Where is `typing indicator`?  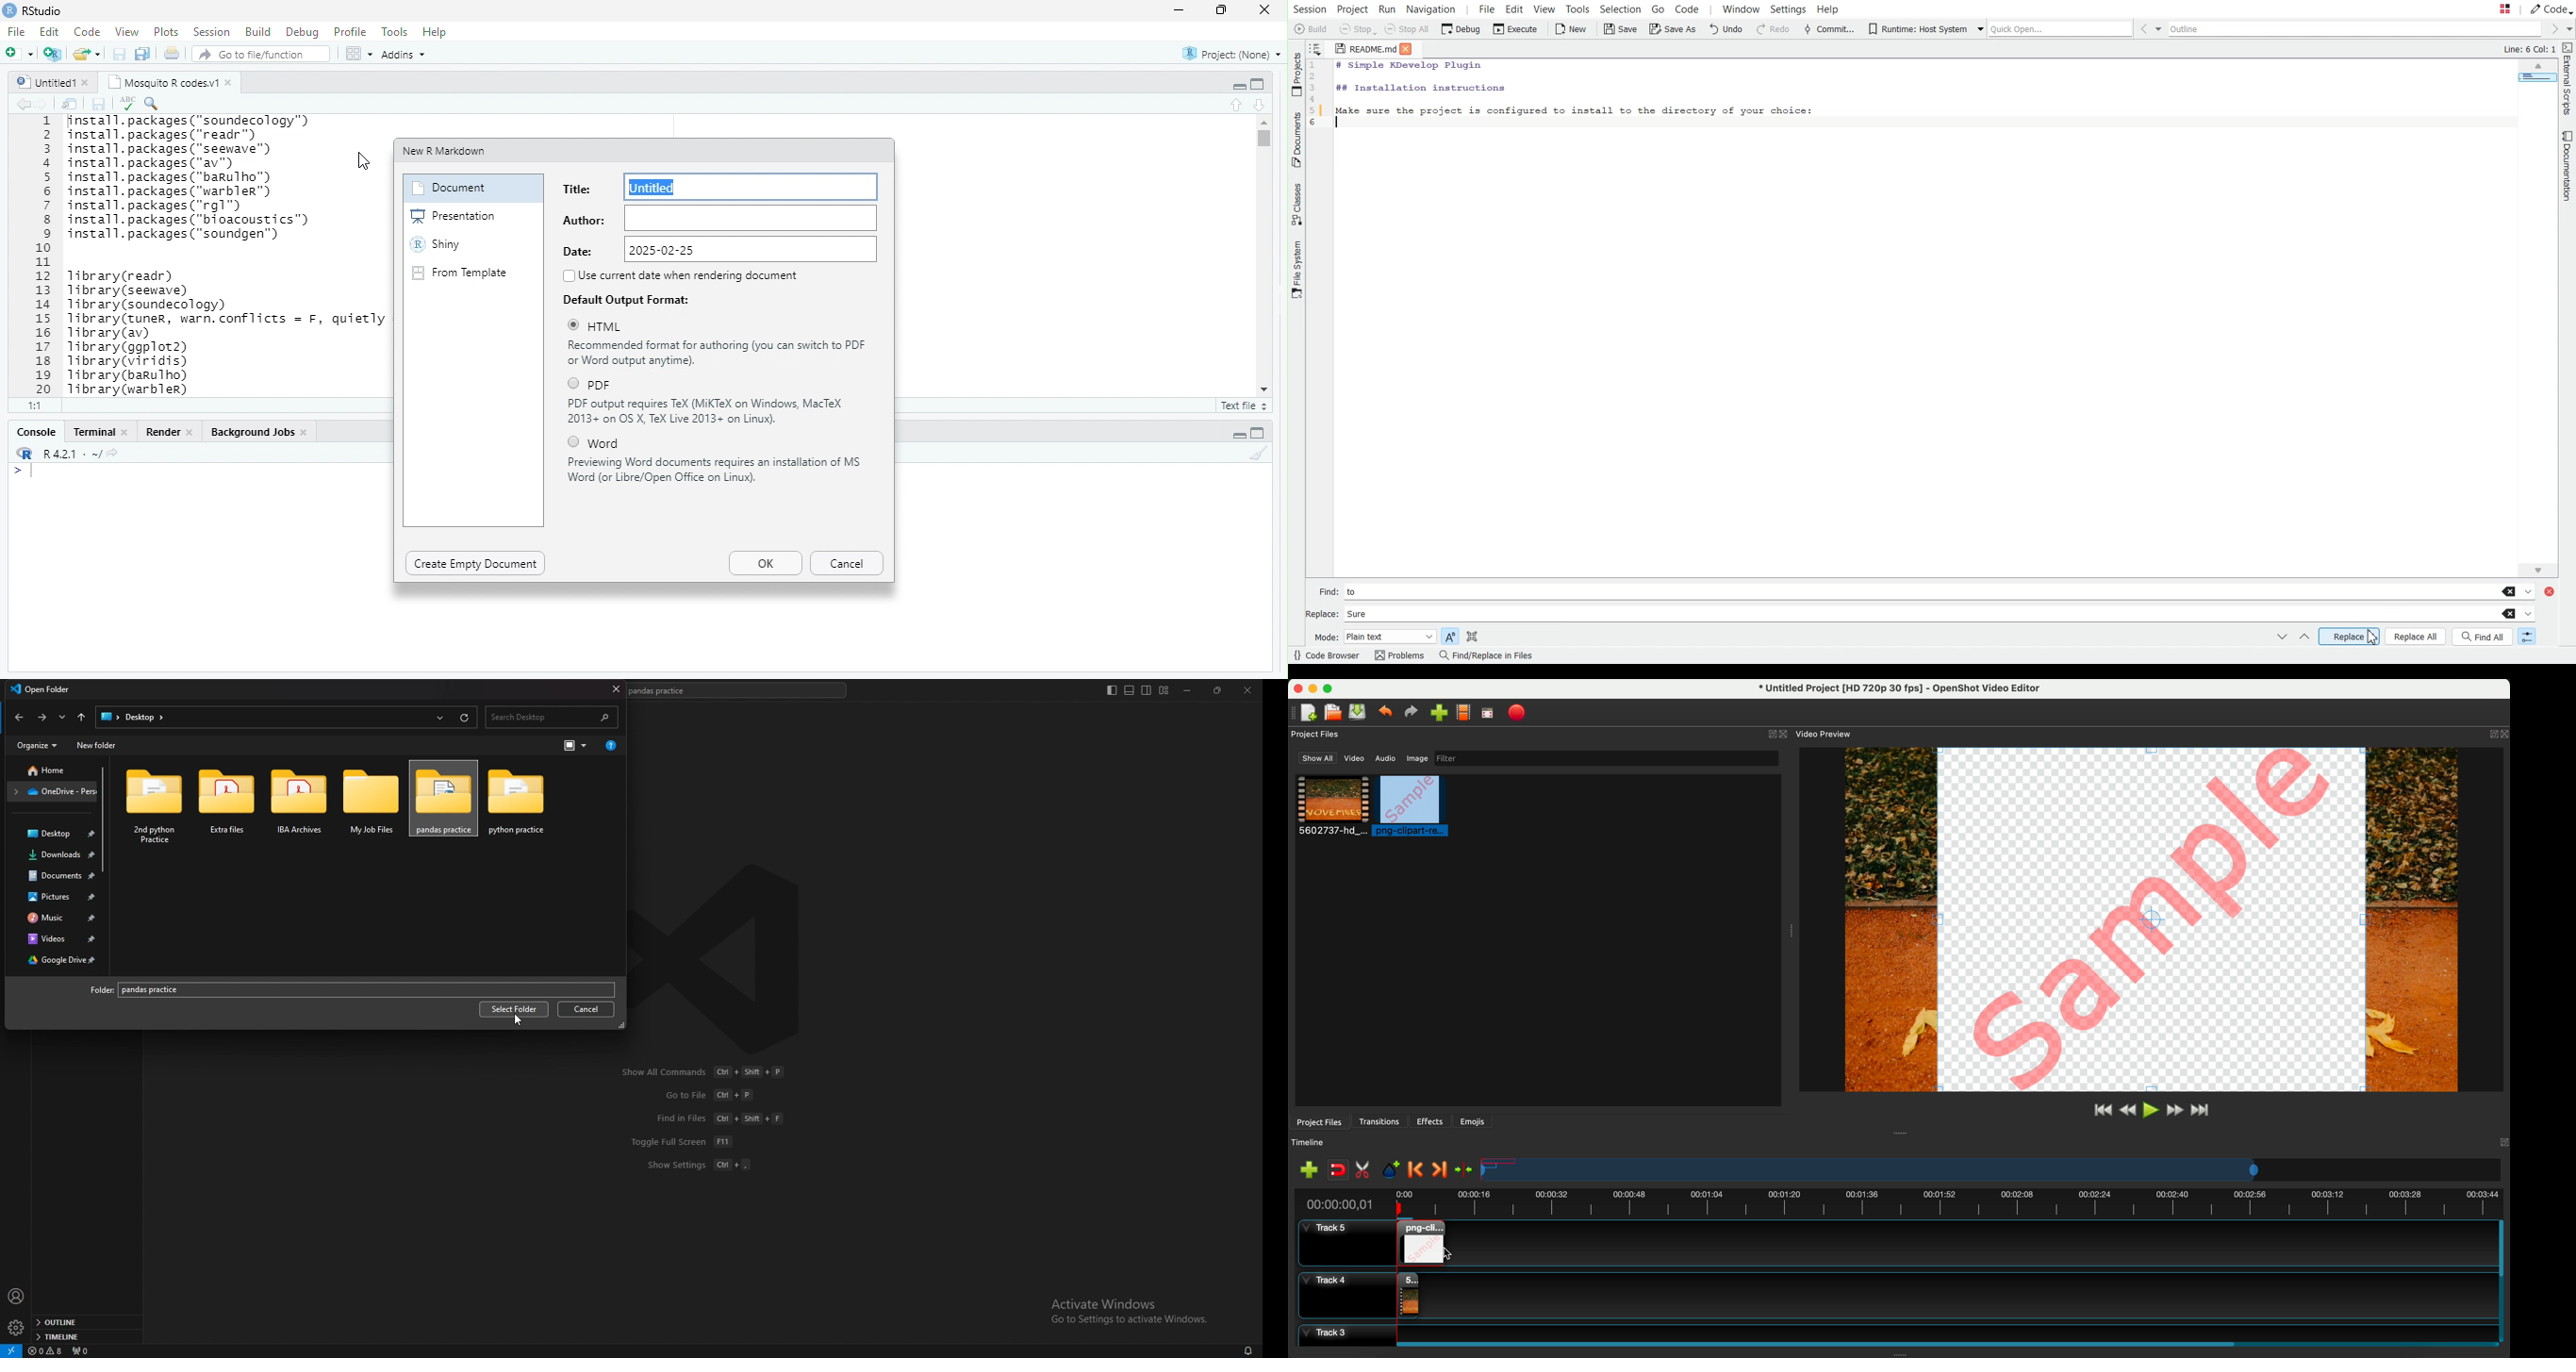 typing indicator is located at coordinates (33, 472).